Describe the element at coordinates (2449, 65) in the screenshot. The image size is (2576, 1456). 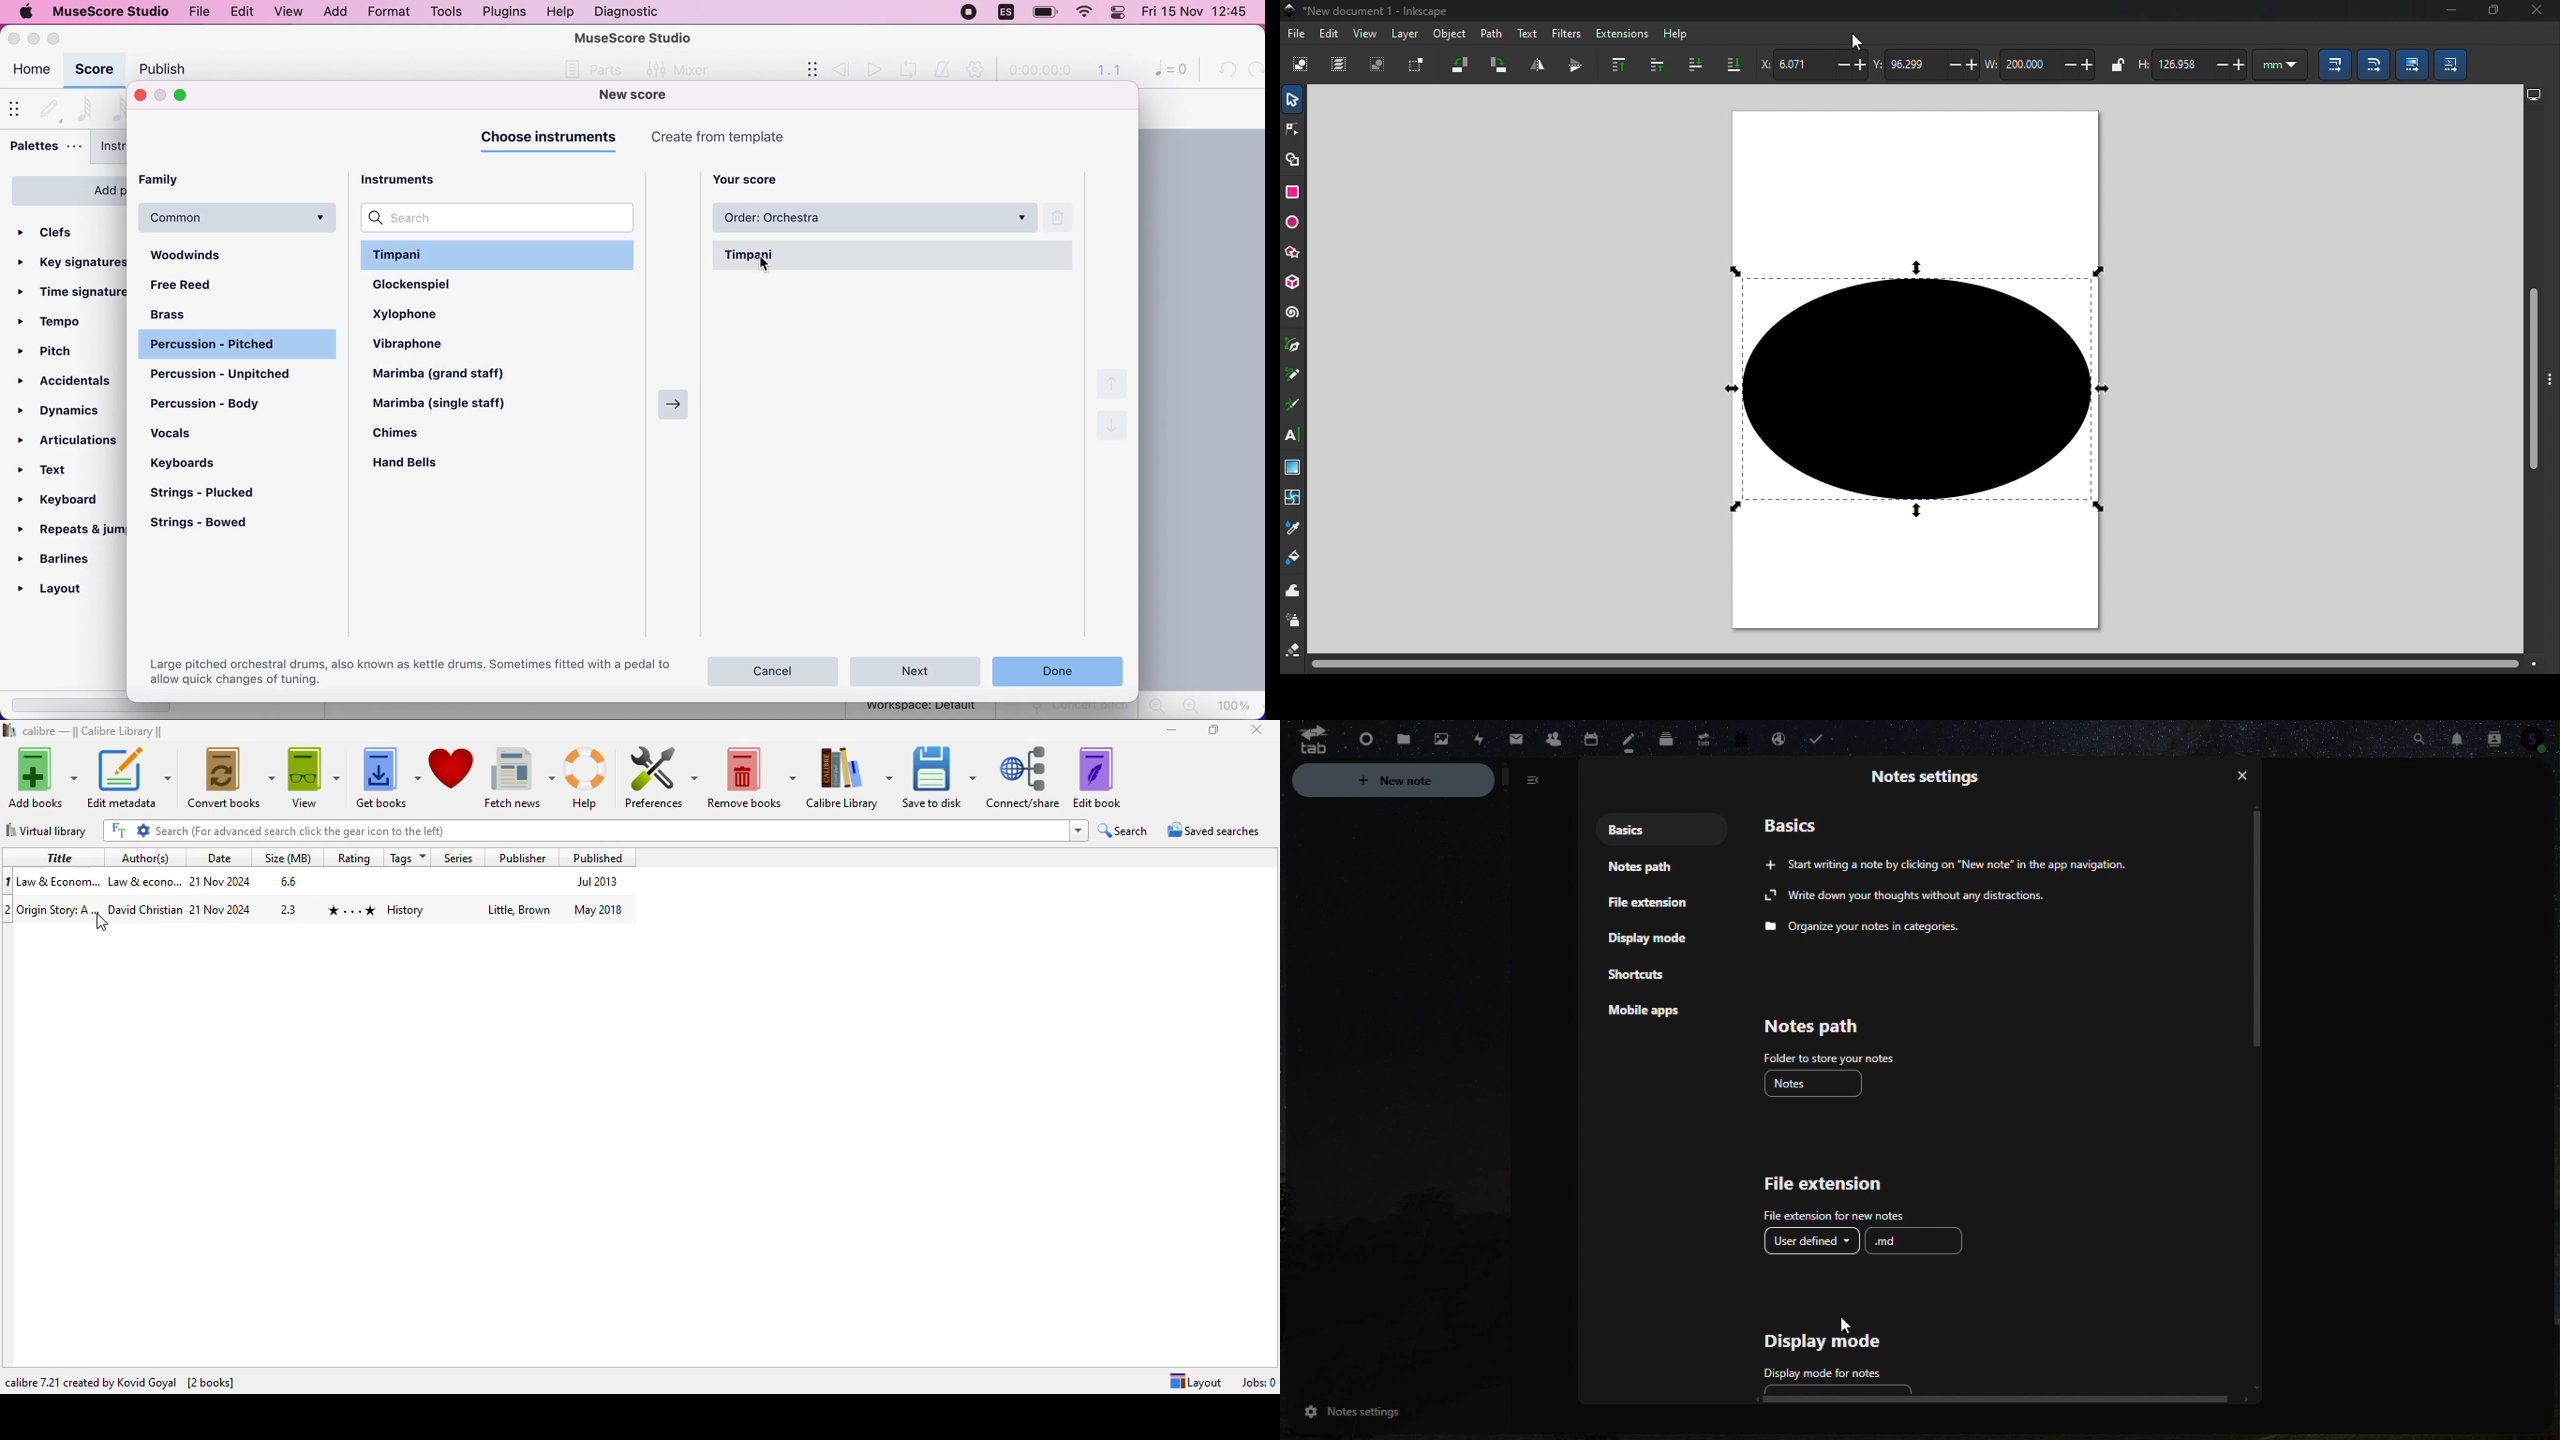
I see `Move patterns (in fill or stoke) along with the objects` at that location.